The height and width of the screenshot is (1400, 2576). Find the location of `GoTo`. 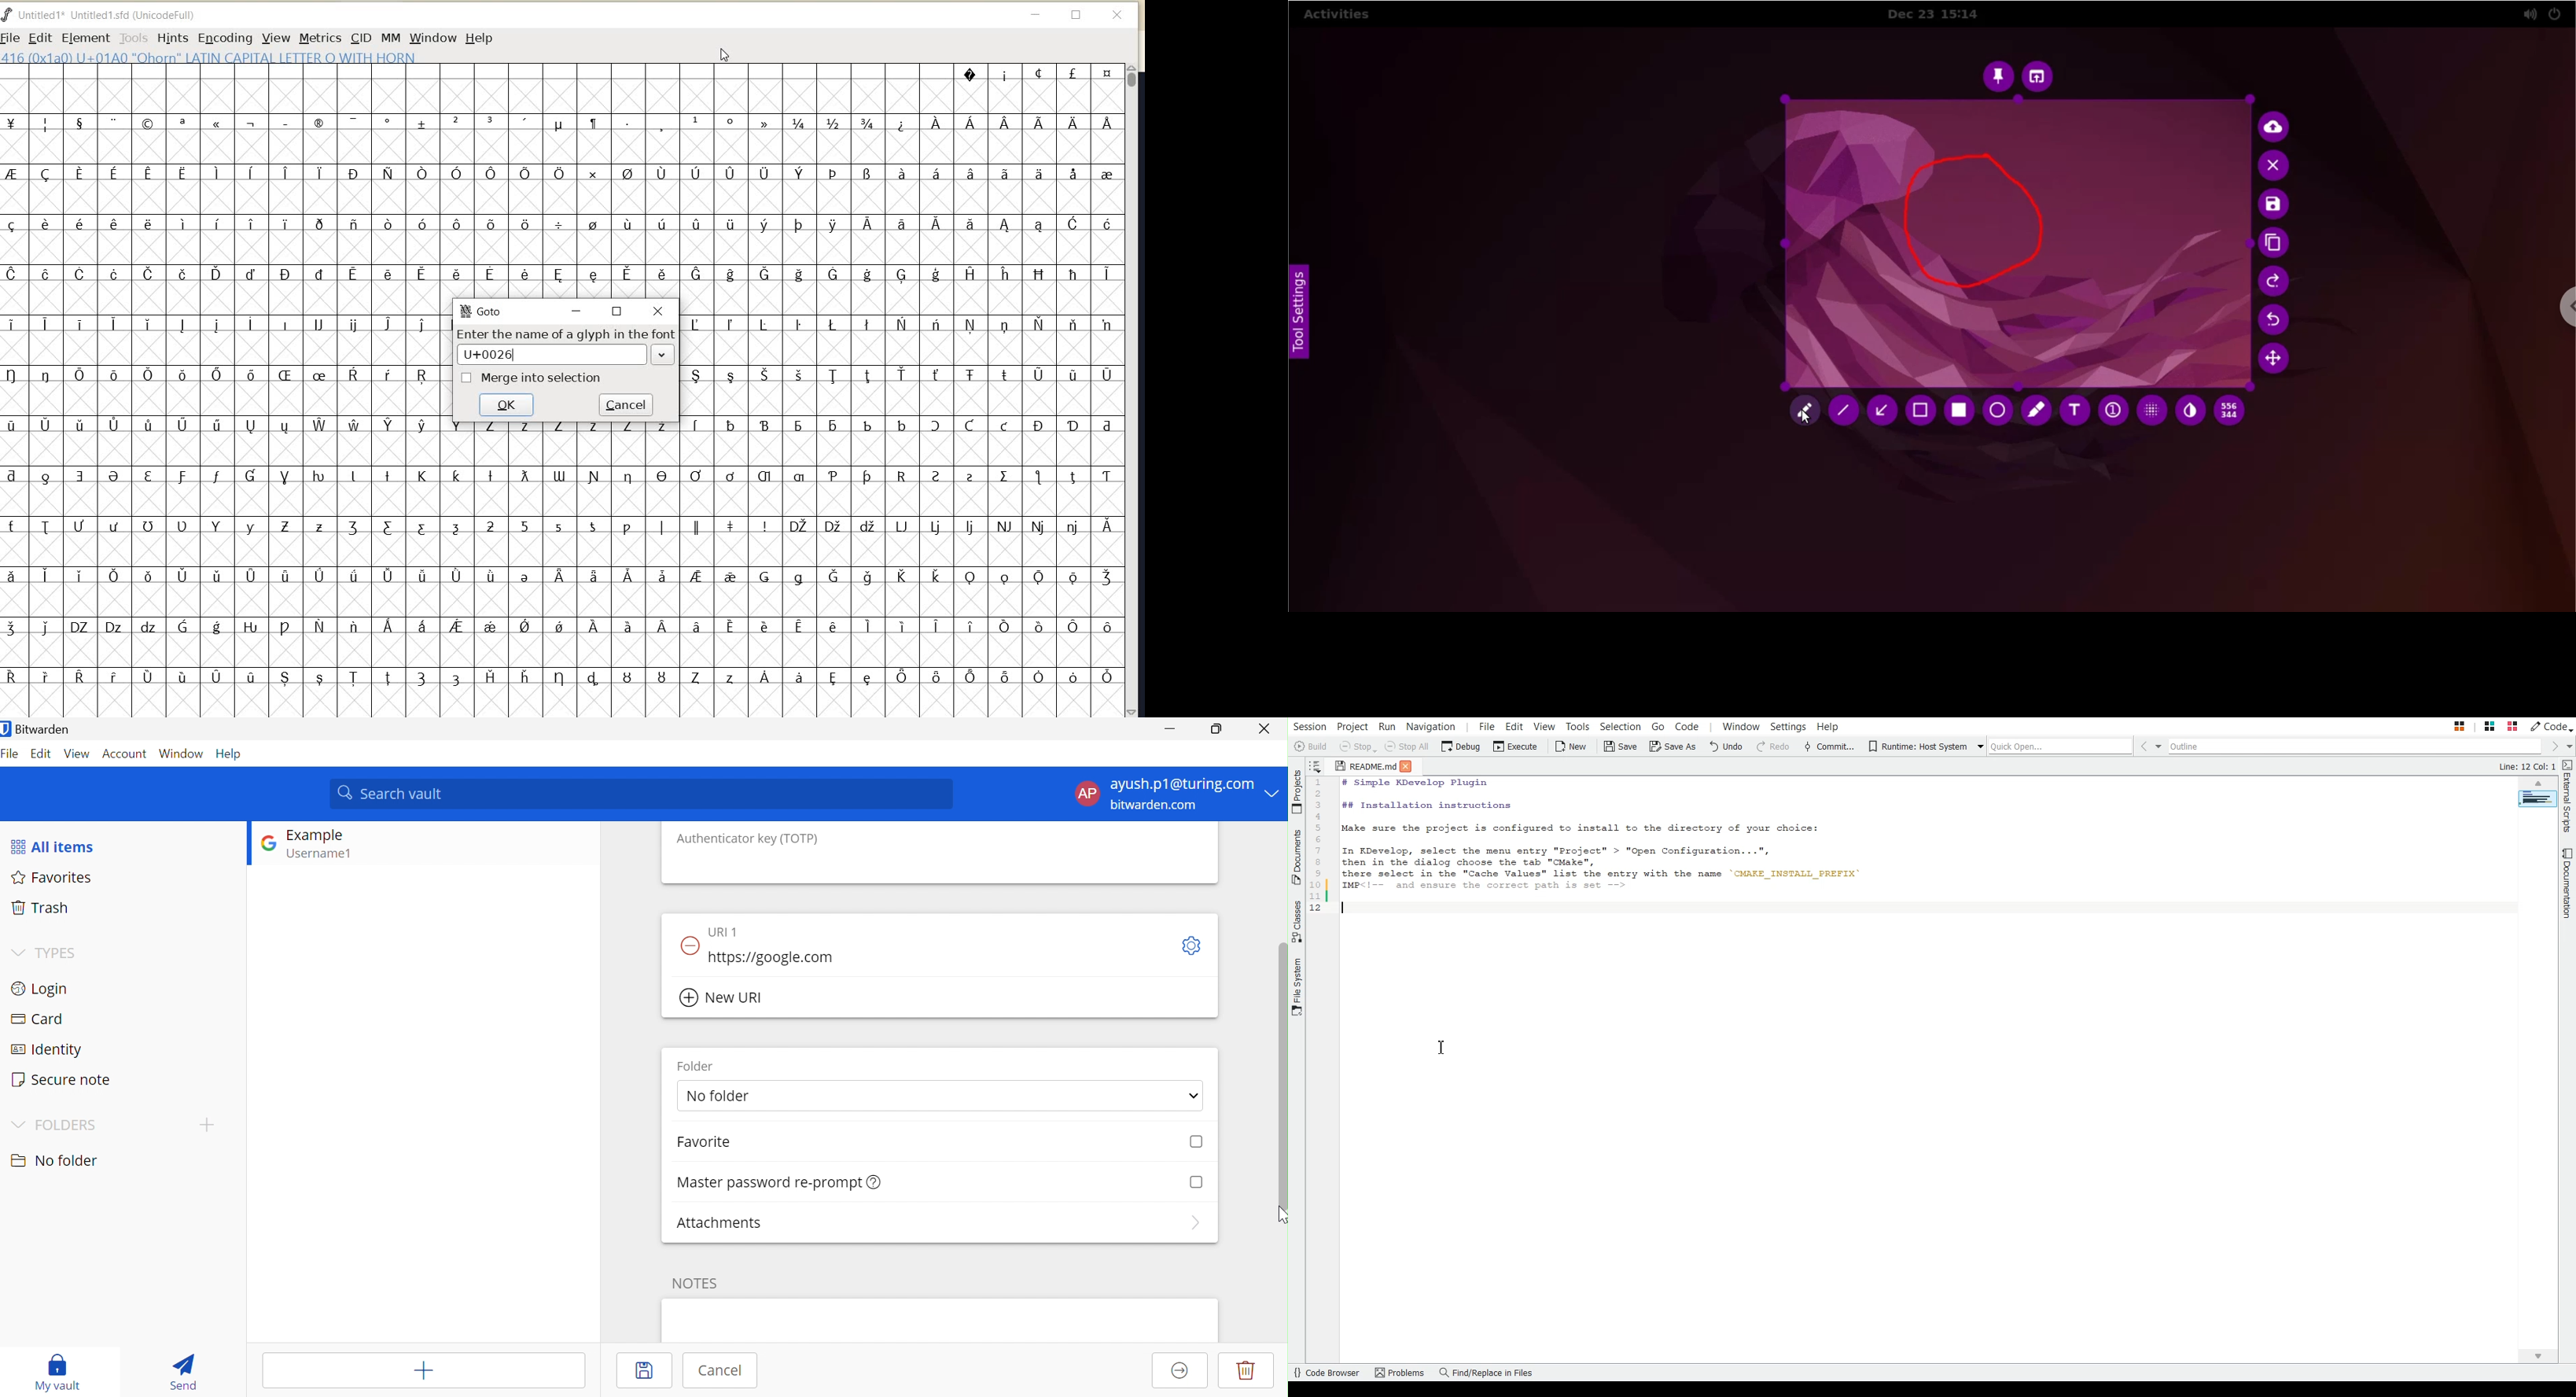

GoTo is located at coordinates (482, 311).